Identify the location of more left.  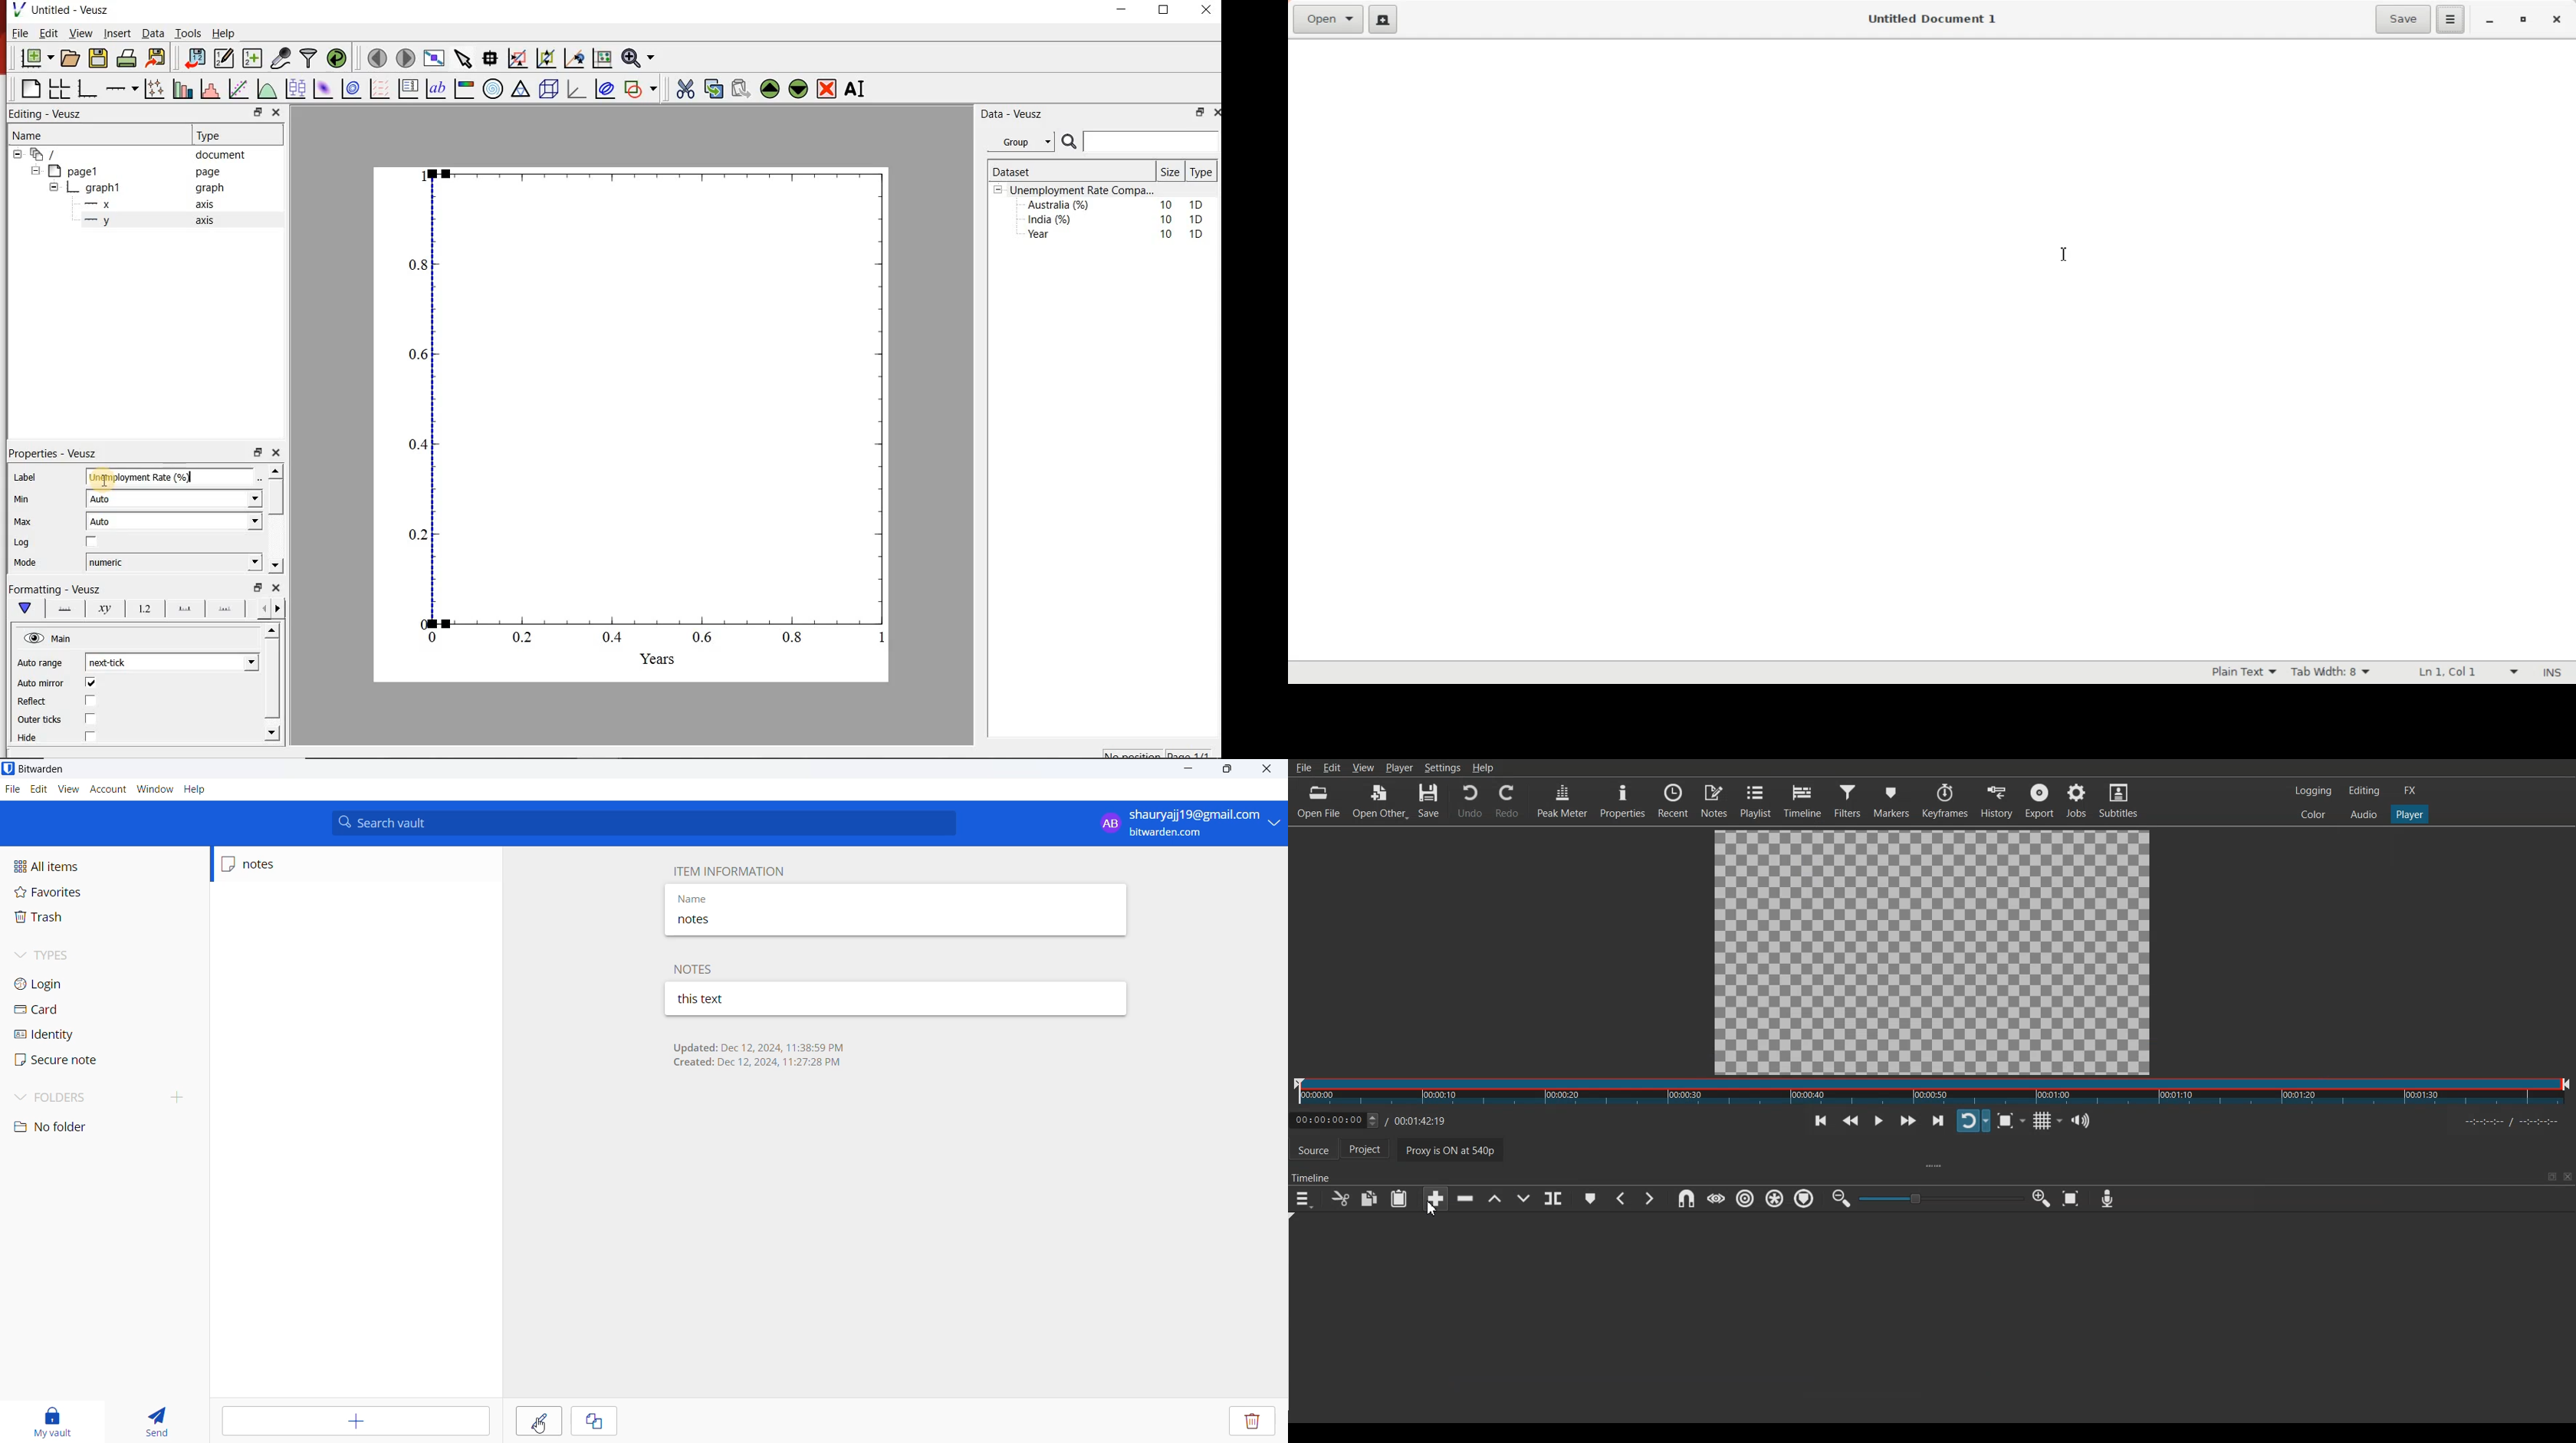
(261, 608).